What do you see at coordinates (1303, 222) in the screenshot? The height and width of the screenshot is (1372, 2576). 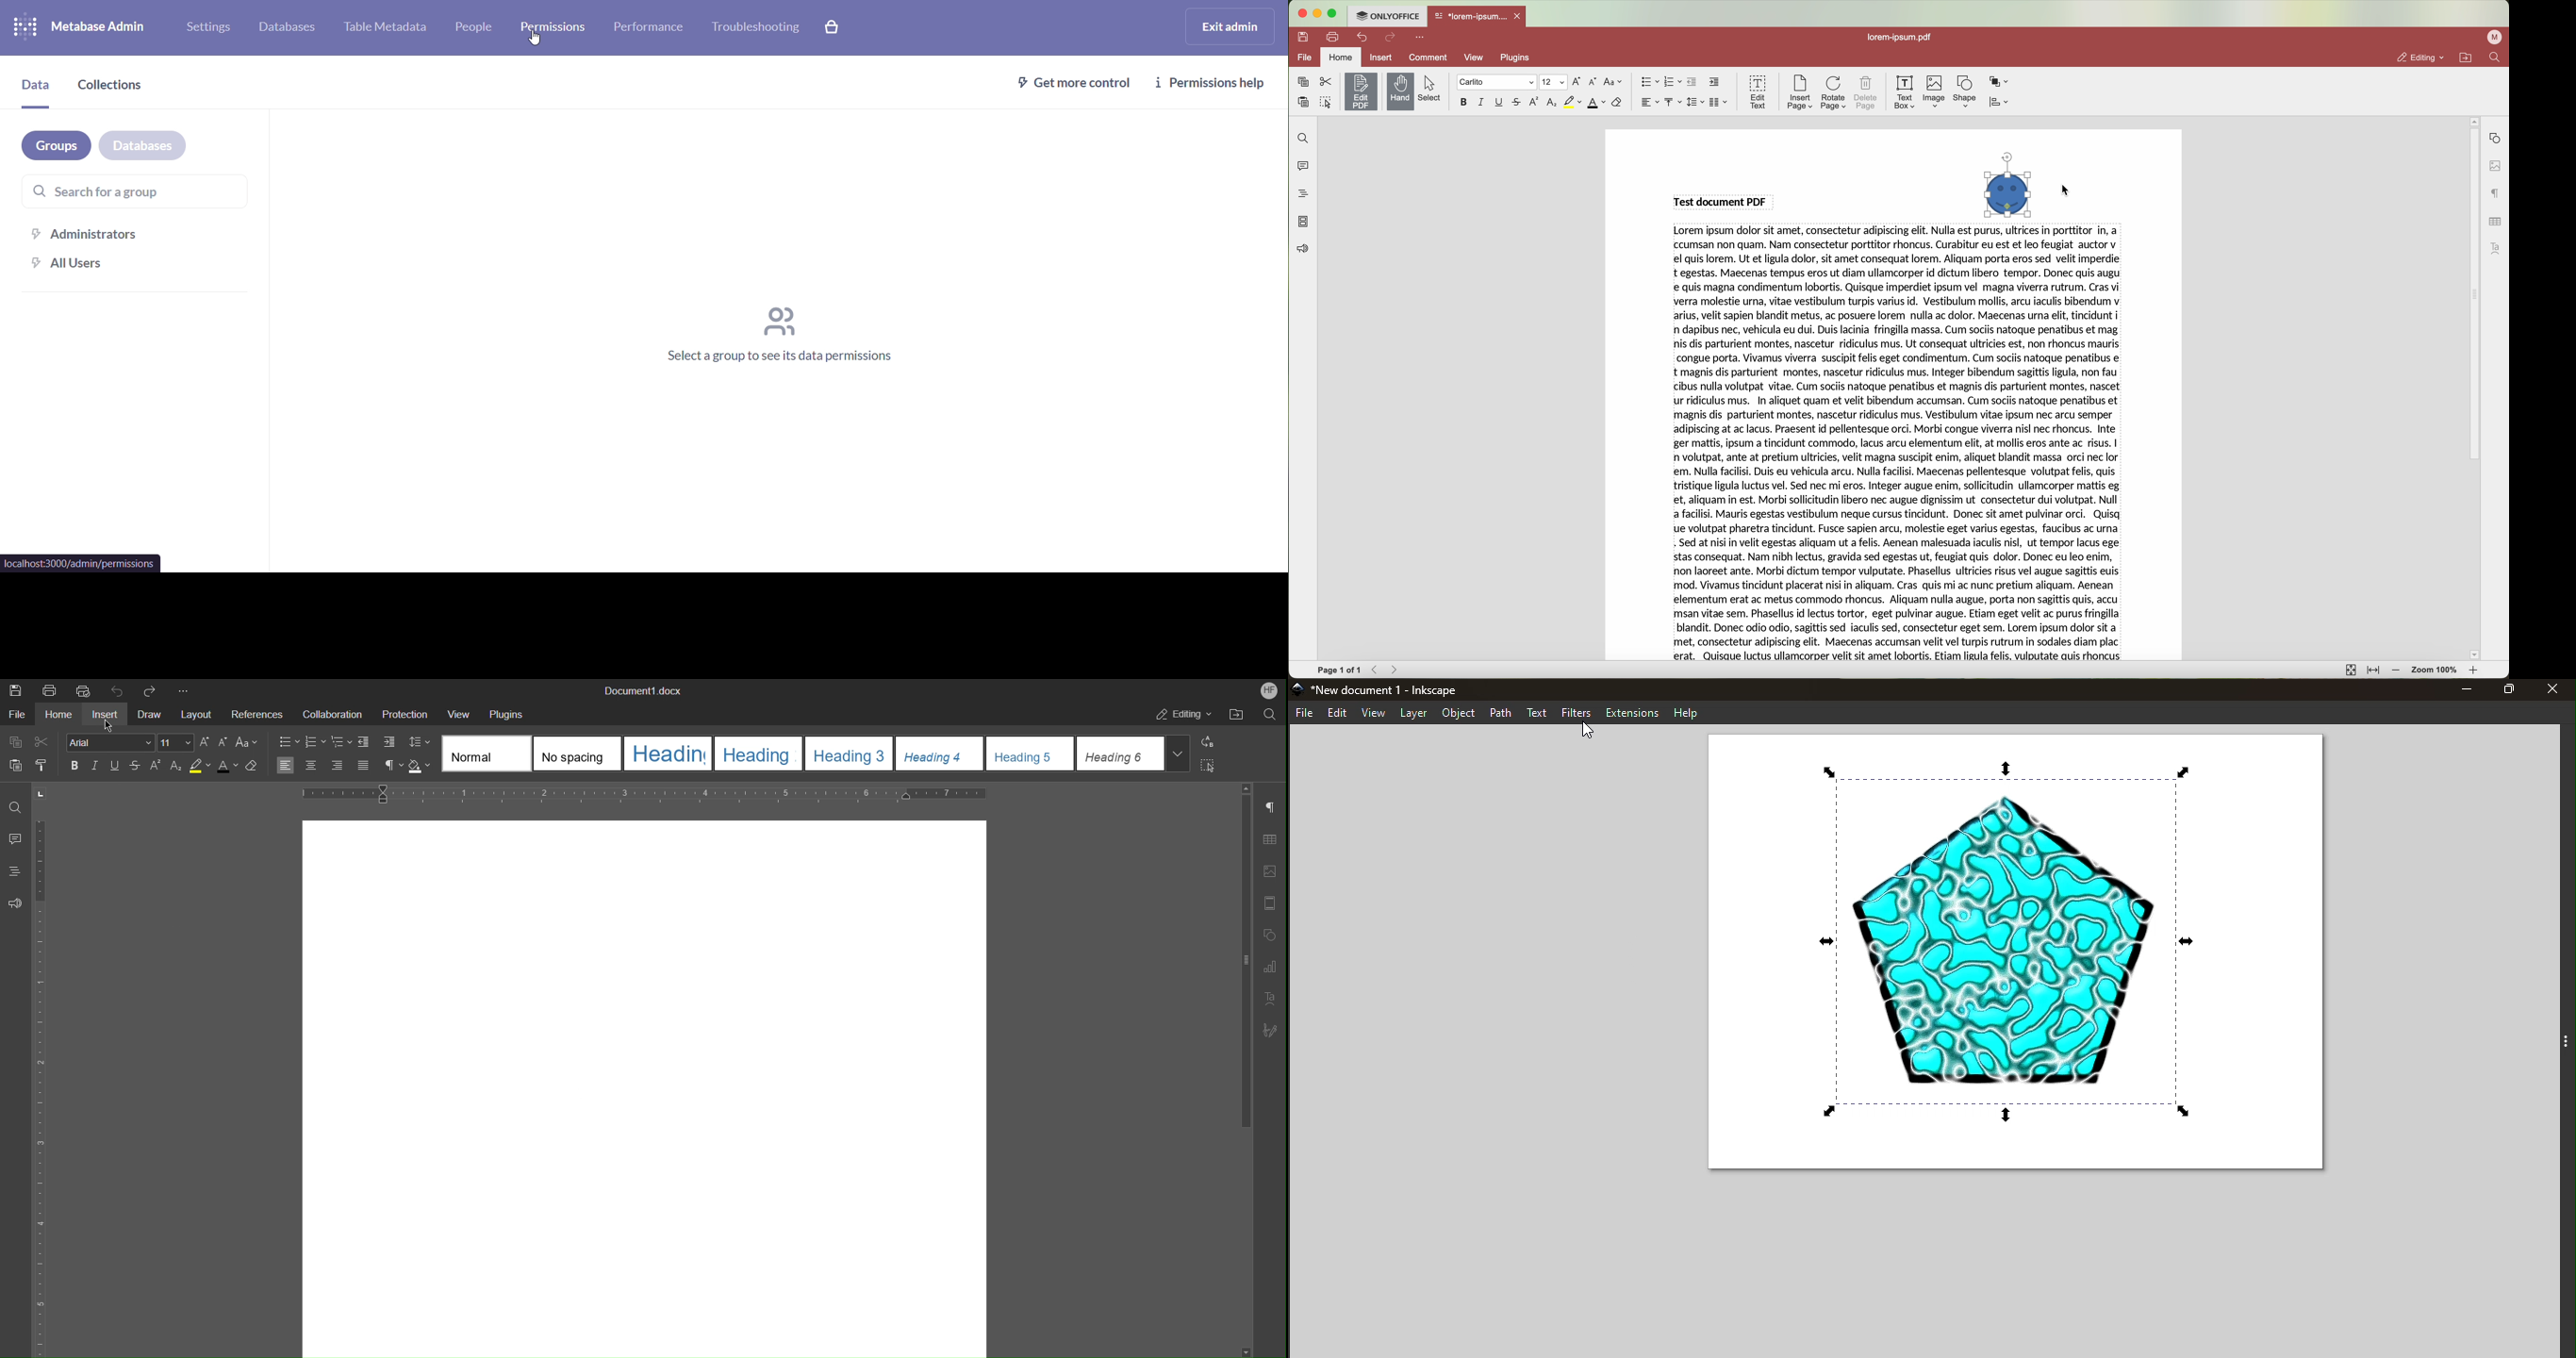 I see `page thumbnails` at bounding box center [1303, 222].